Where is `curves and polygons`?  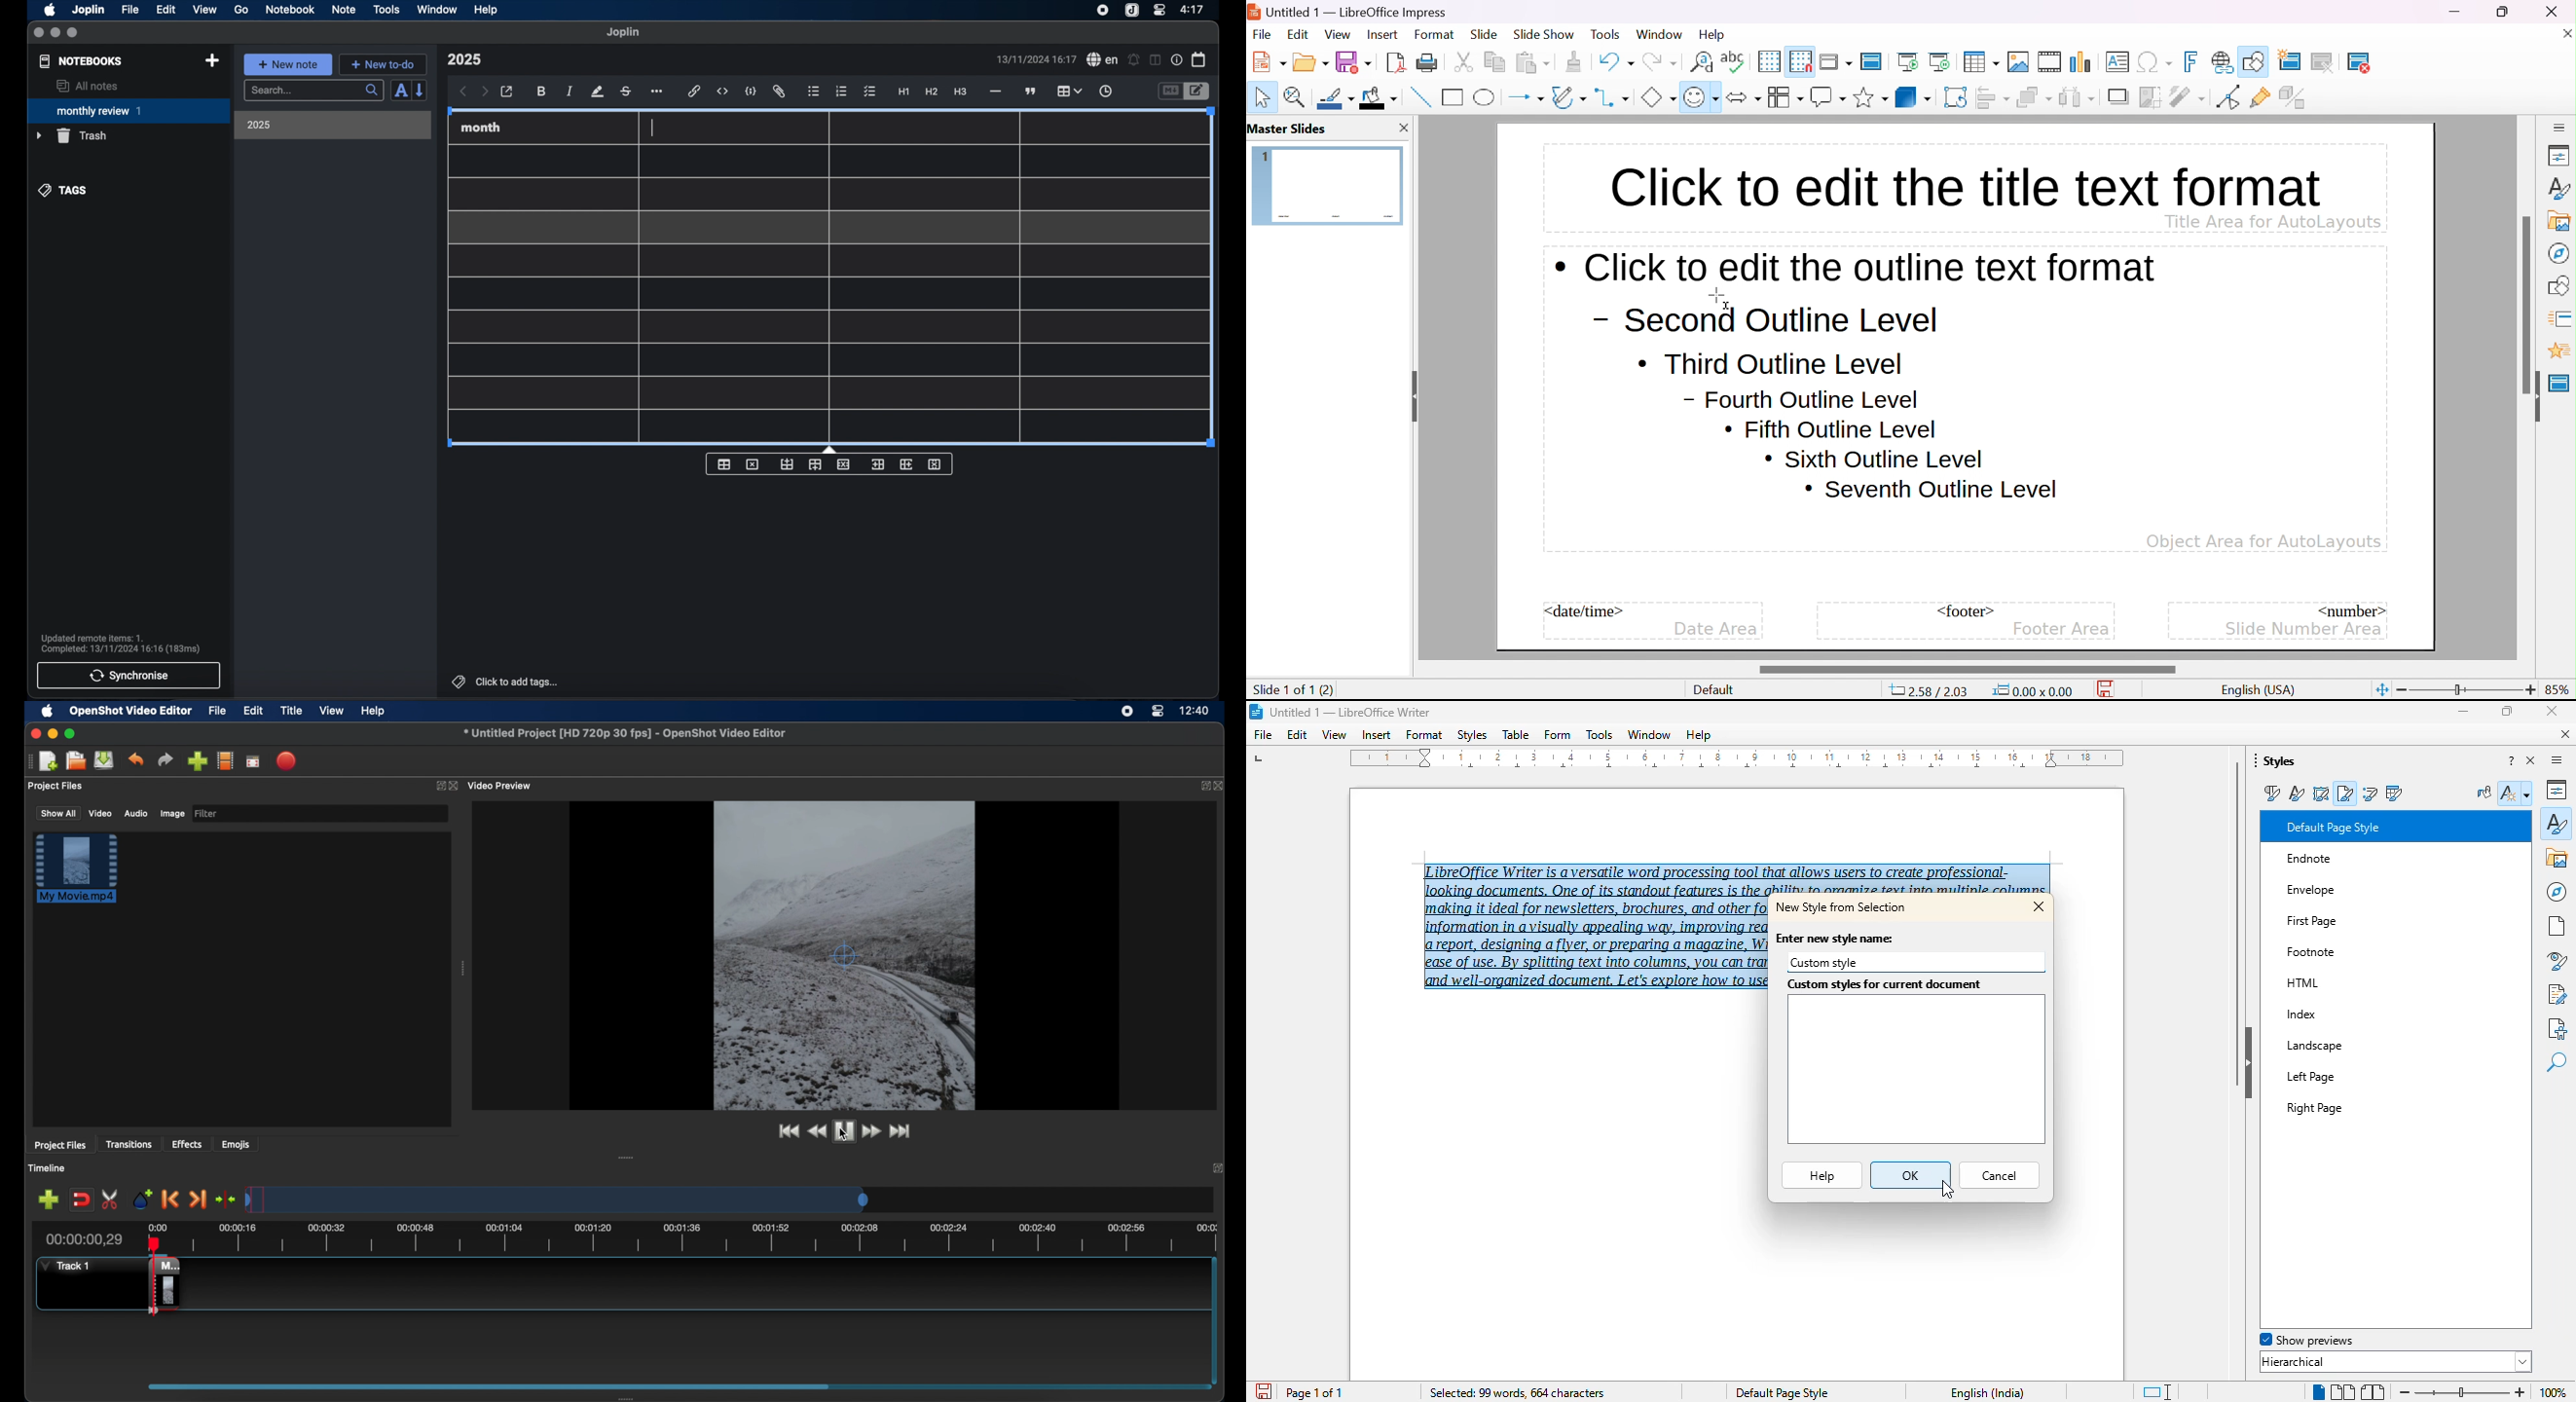 curves and polygons is located at coordinates (1568, 97).